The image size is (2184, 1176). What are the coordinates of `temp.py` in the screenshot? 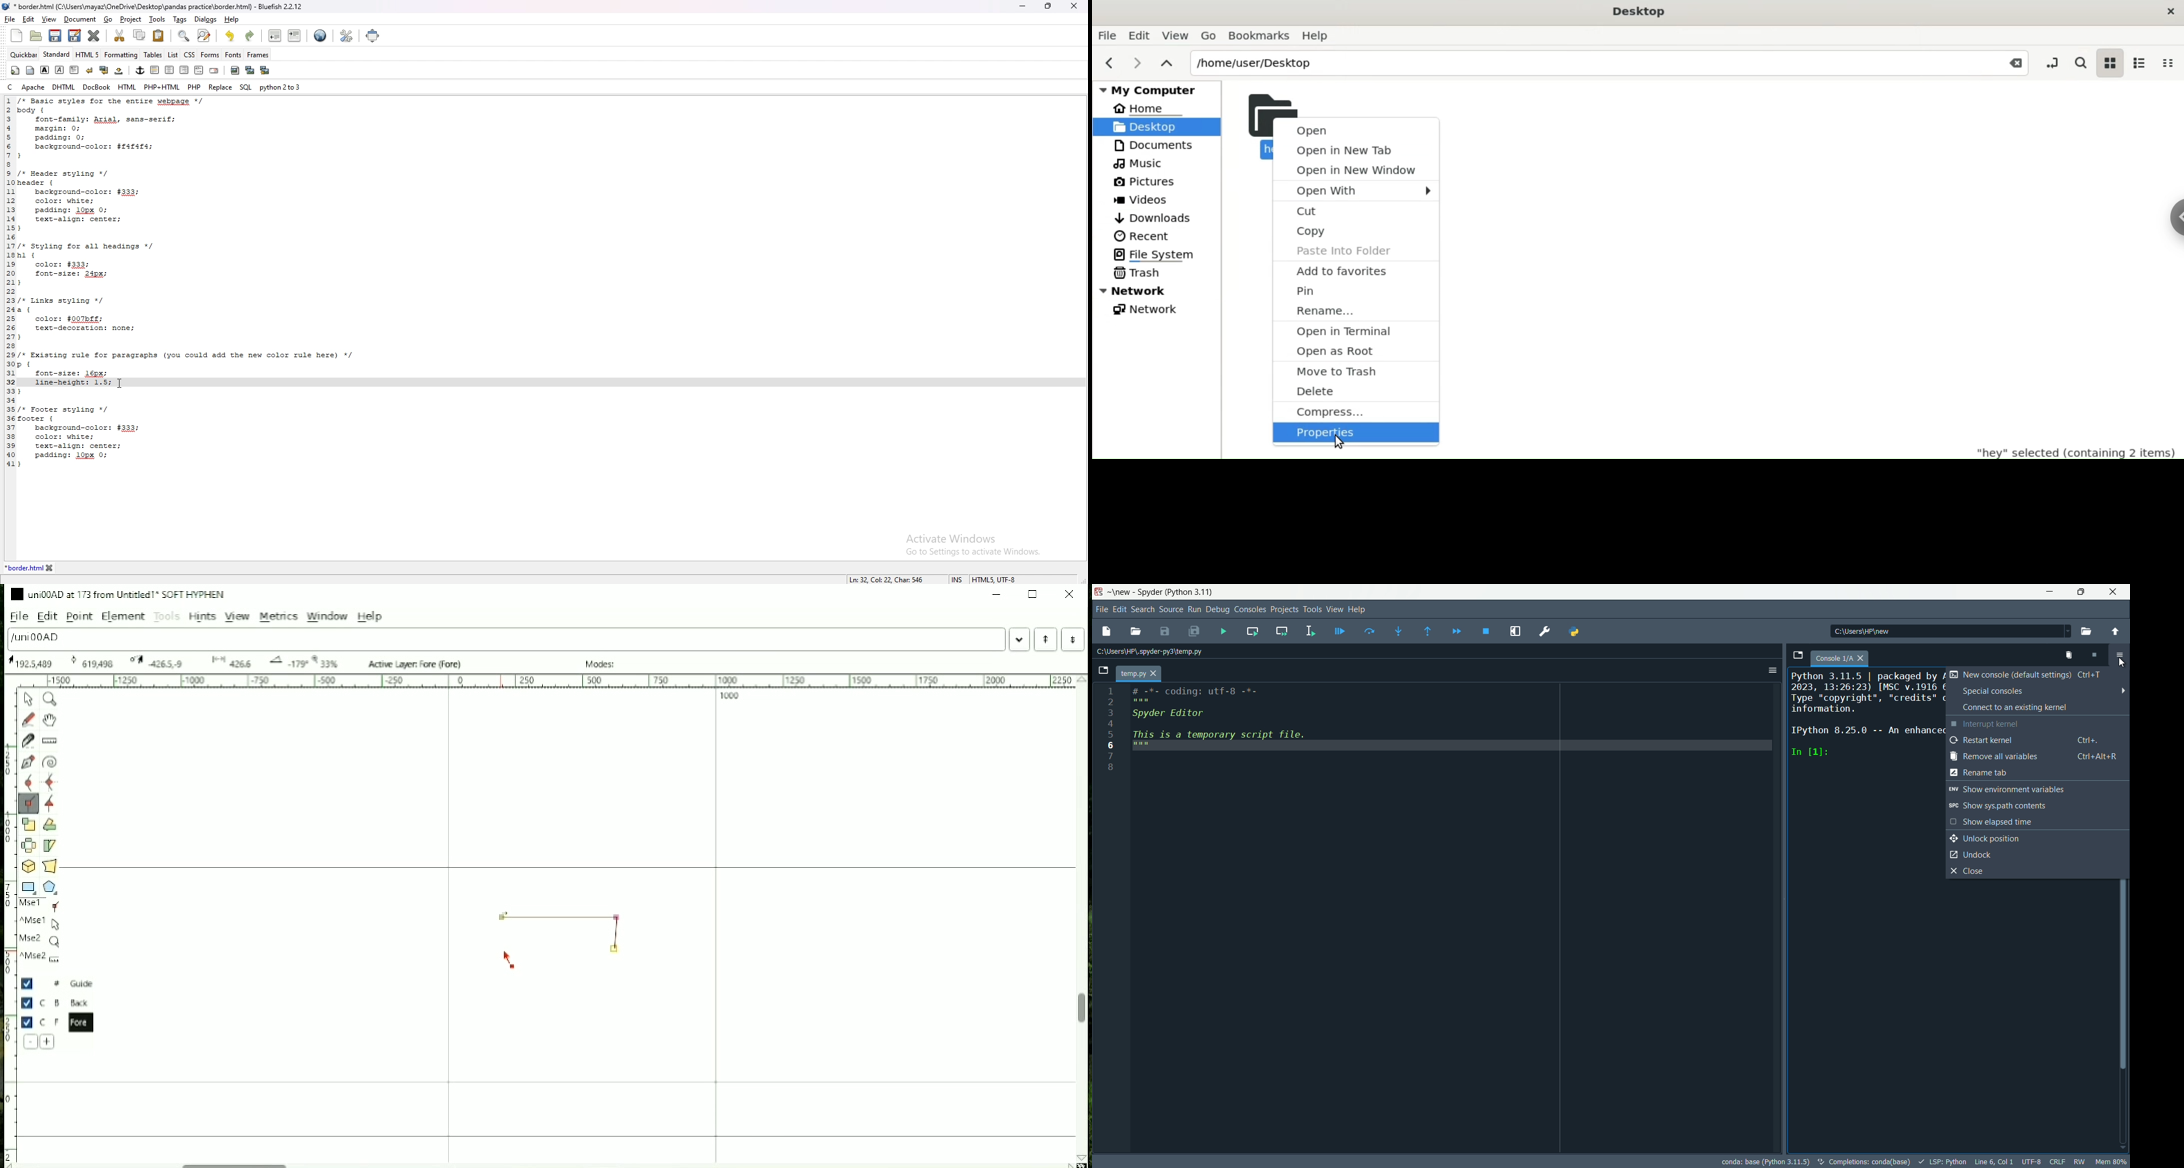 It's located at (1139, 673).